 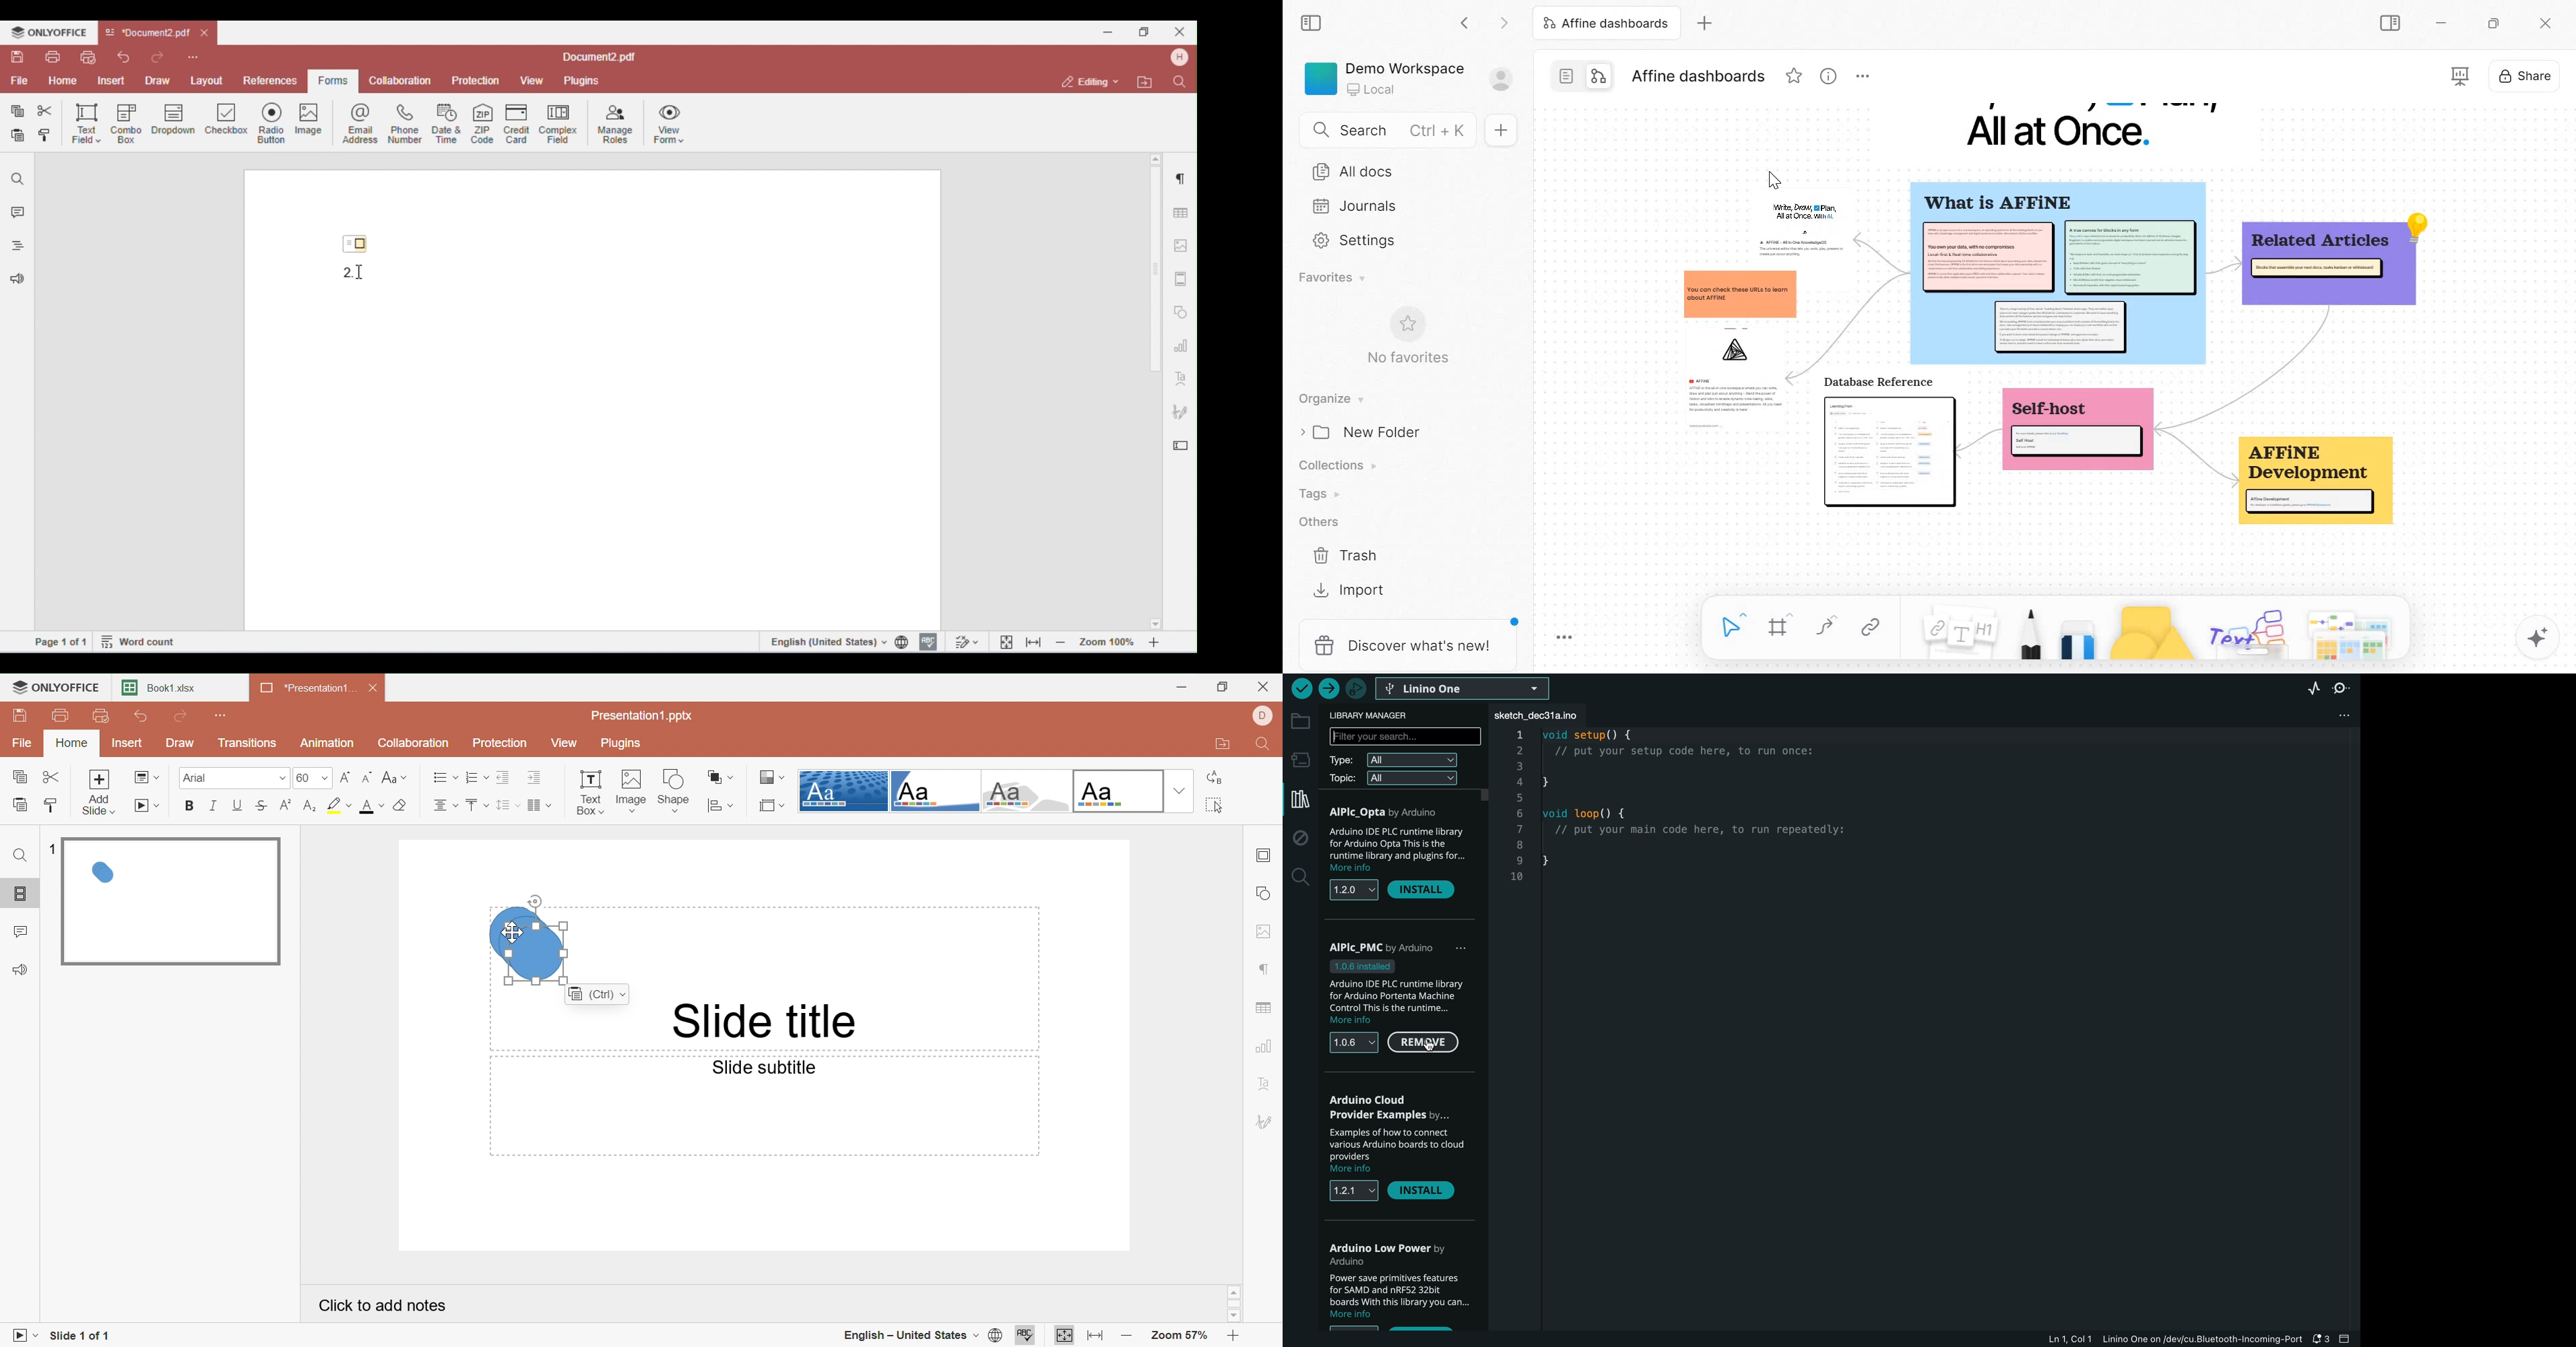 I want to click on Line spacing, so click(x=507, y=806).